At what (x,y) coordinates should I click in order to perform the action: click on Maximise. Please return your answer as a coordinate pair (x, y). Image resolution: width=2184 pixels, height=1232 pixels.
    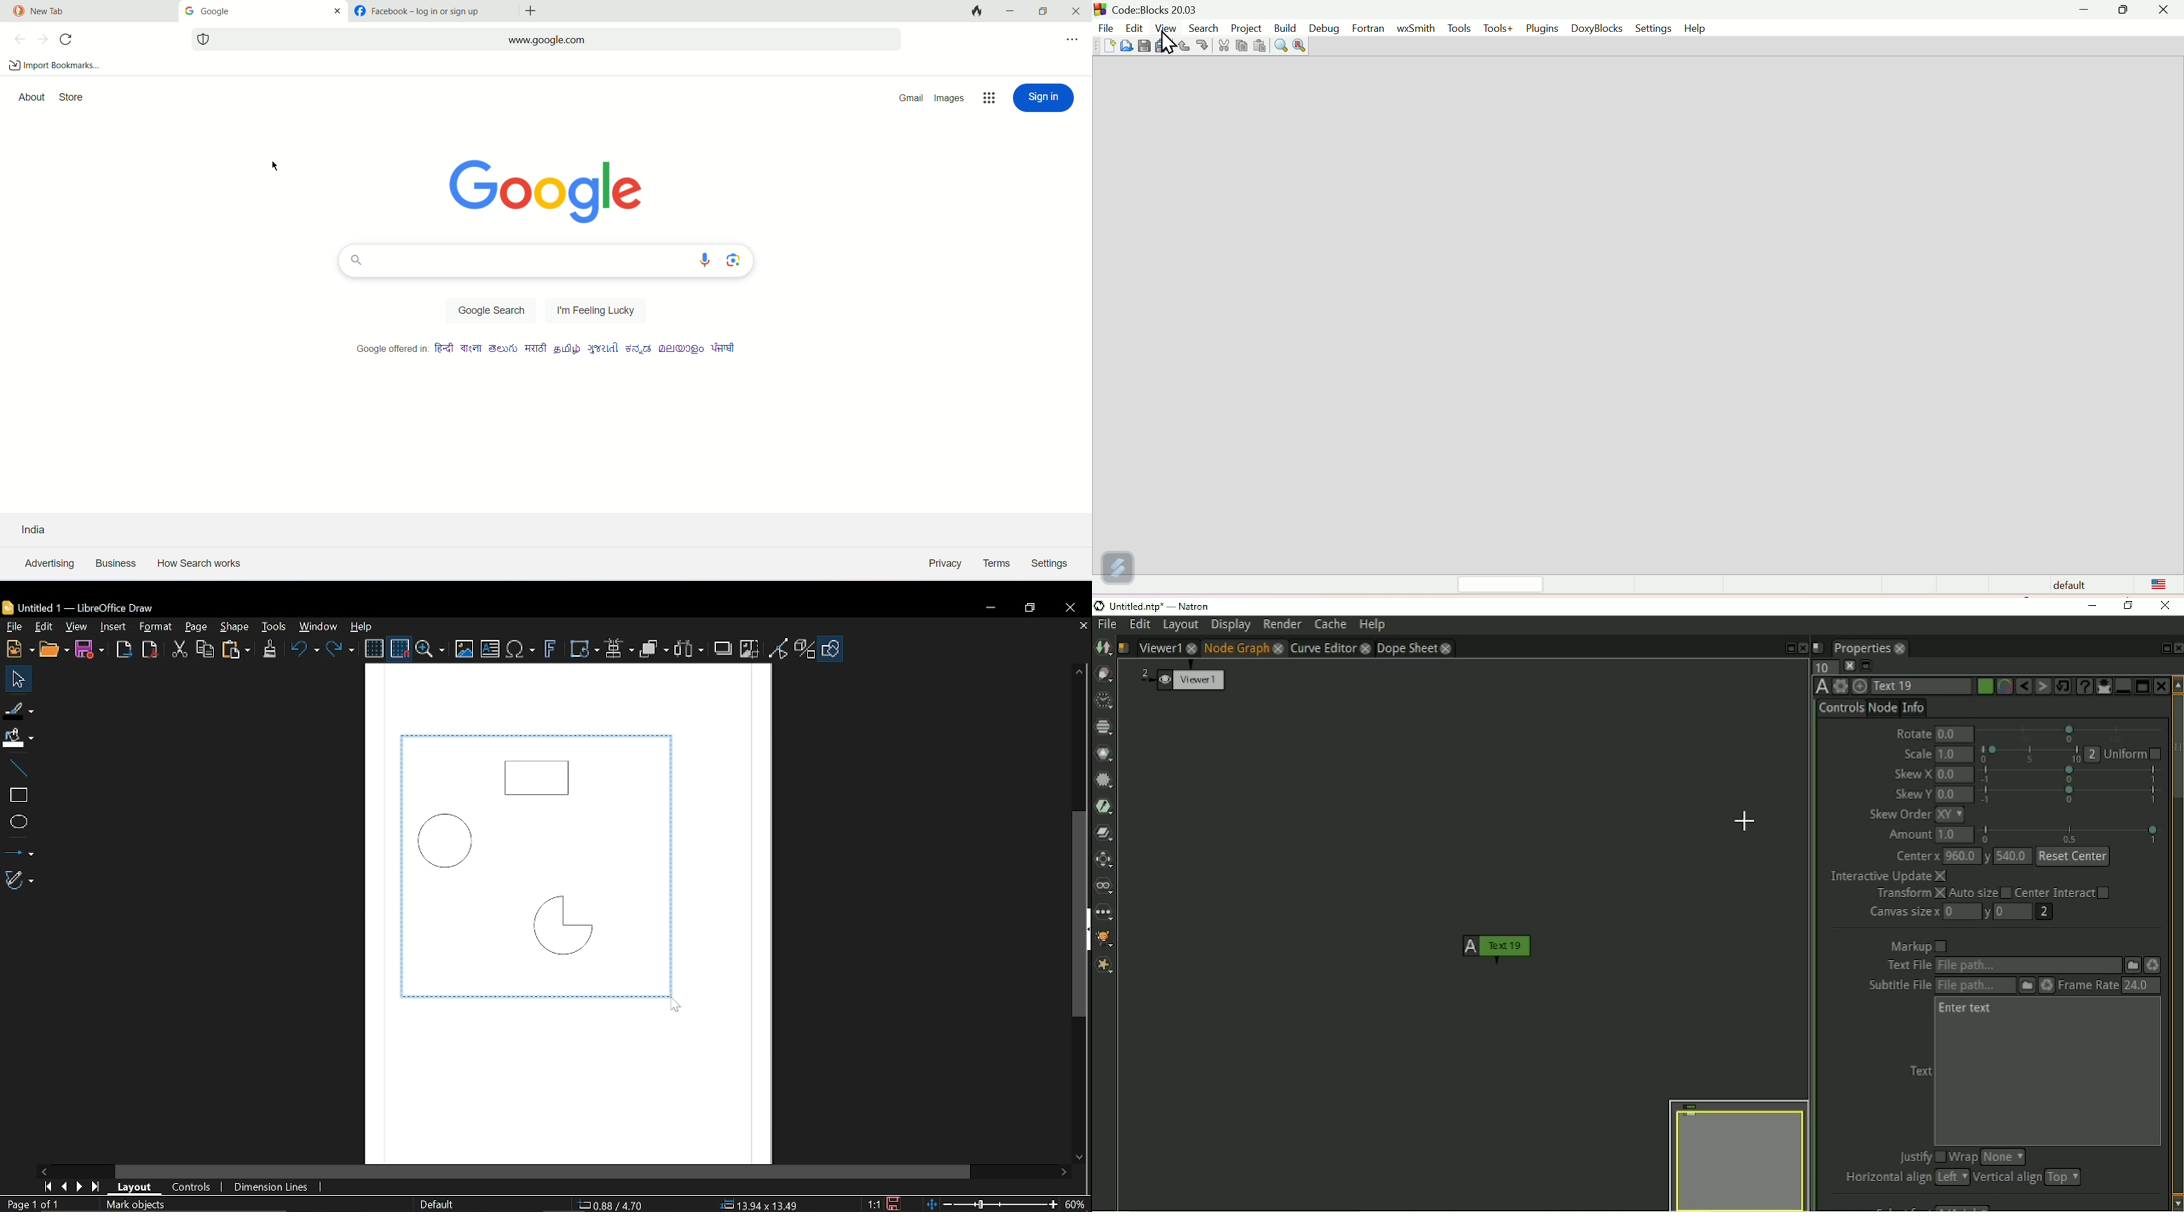
    Looking at the image, I should click on (2123, 11).